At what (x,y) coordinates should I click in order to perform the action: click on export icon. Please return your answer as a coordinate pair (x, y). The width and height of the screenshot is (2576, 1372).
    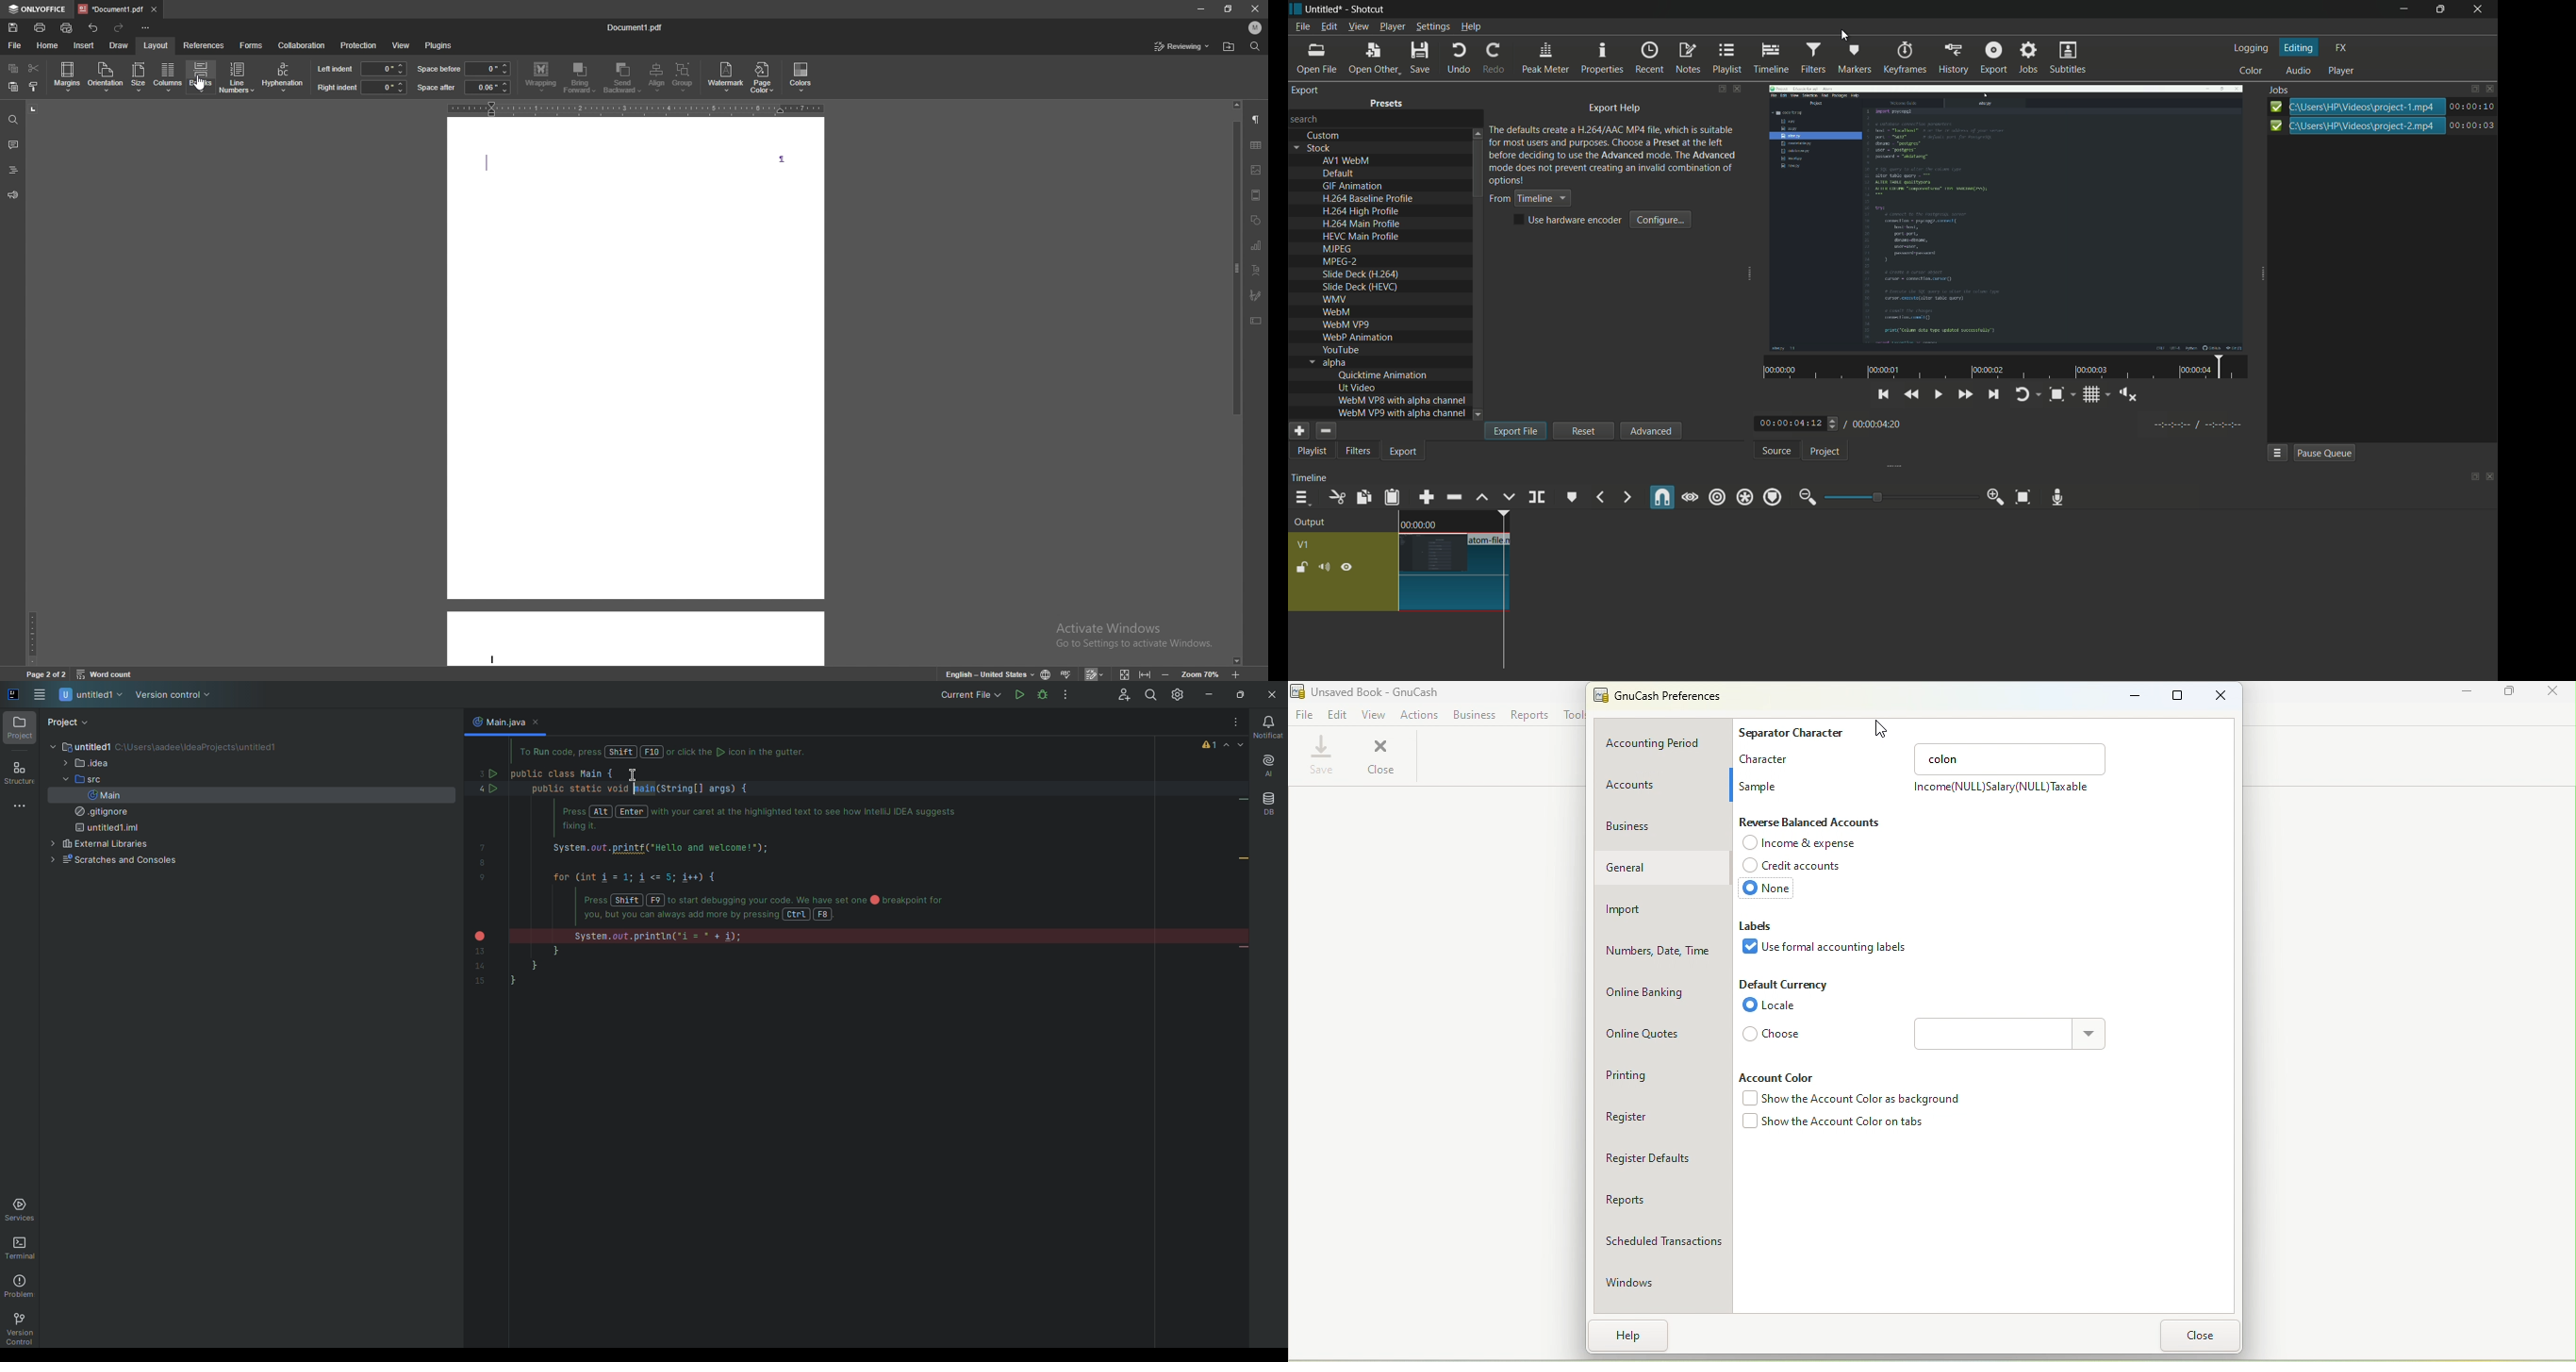
    Looking at the image, I should click on (2274, 107).